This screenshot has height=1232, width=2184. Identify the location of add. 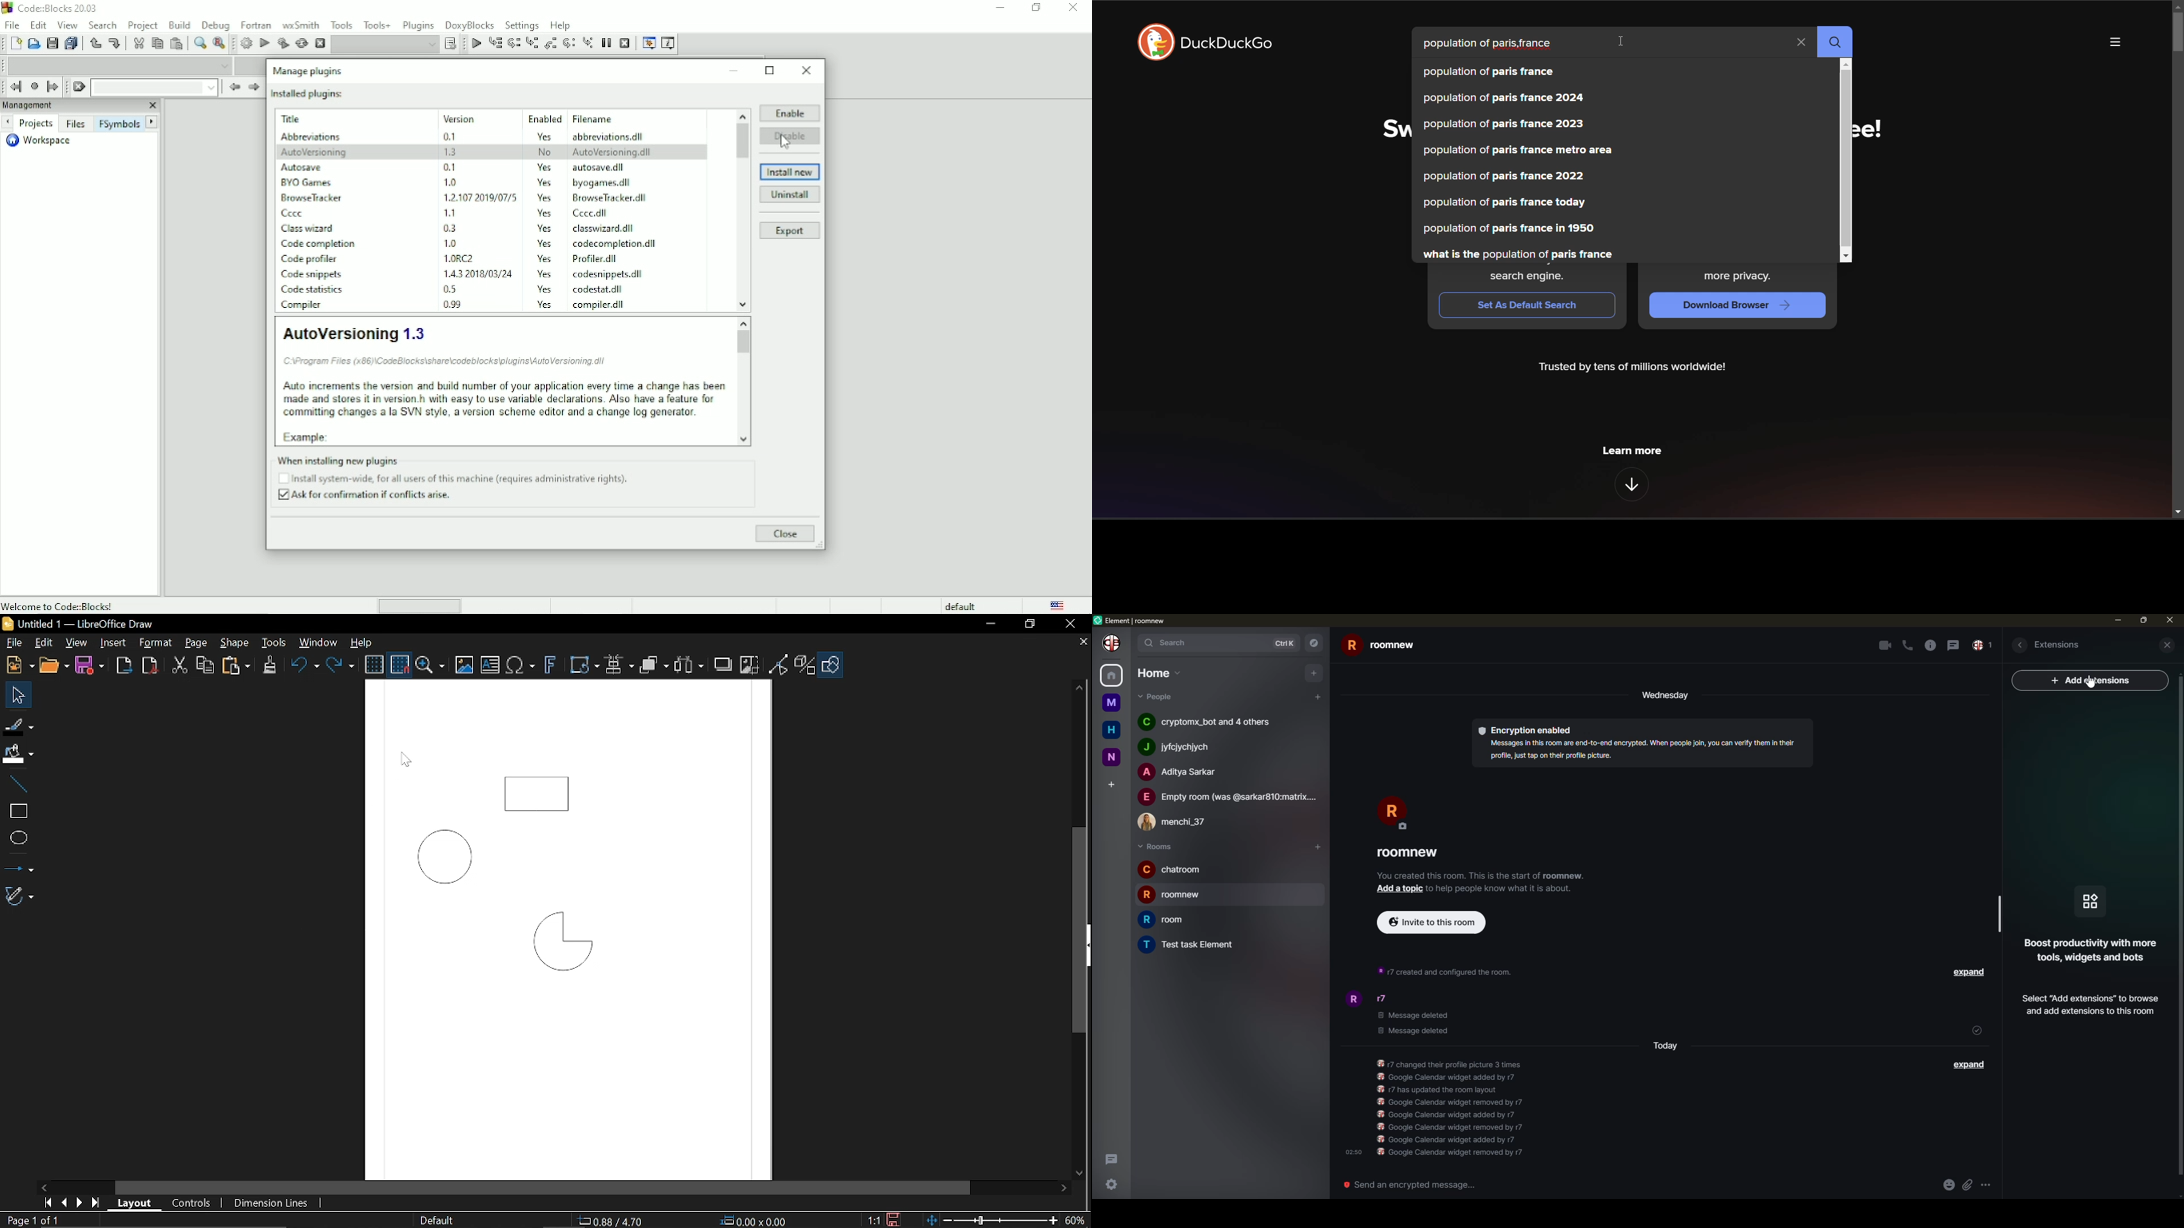
(1316, 695).